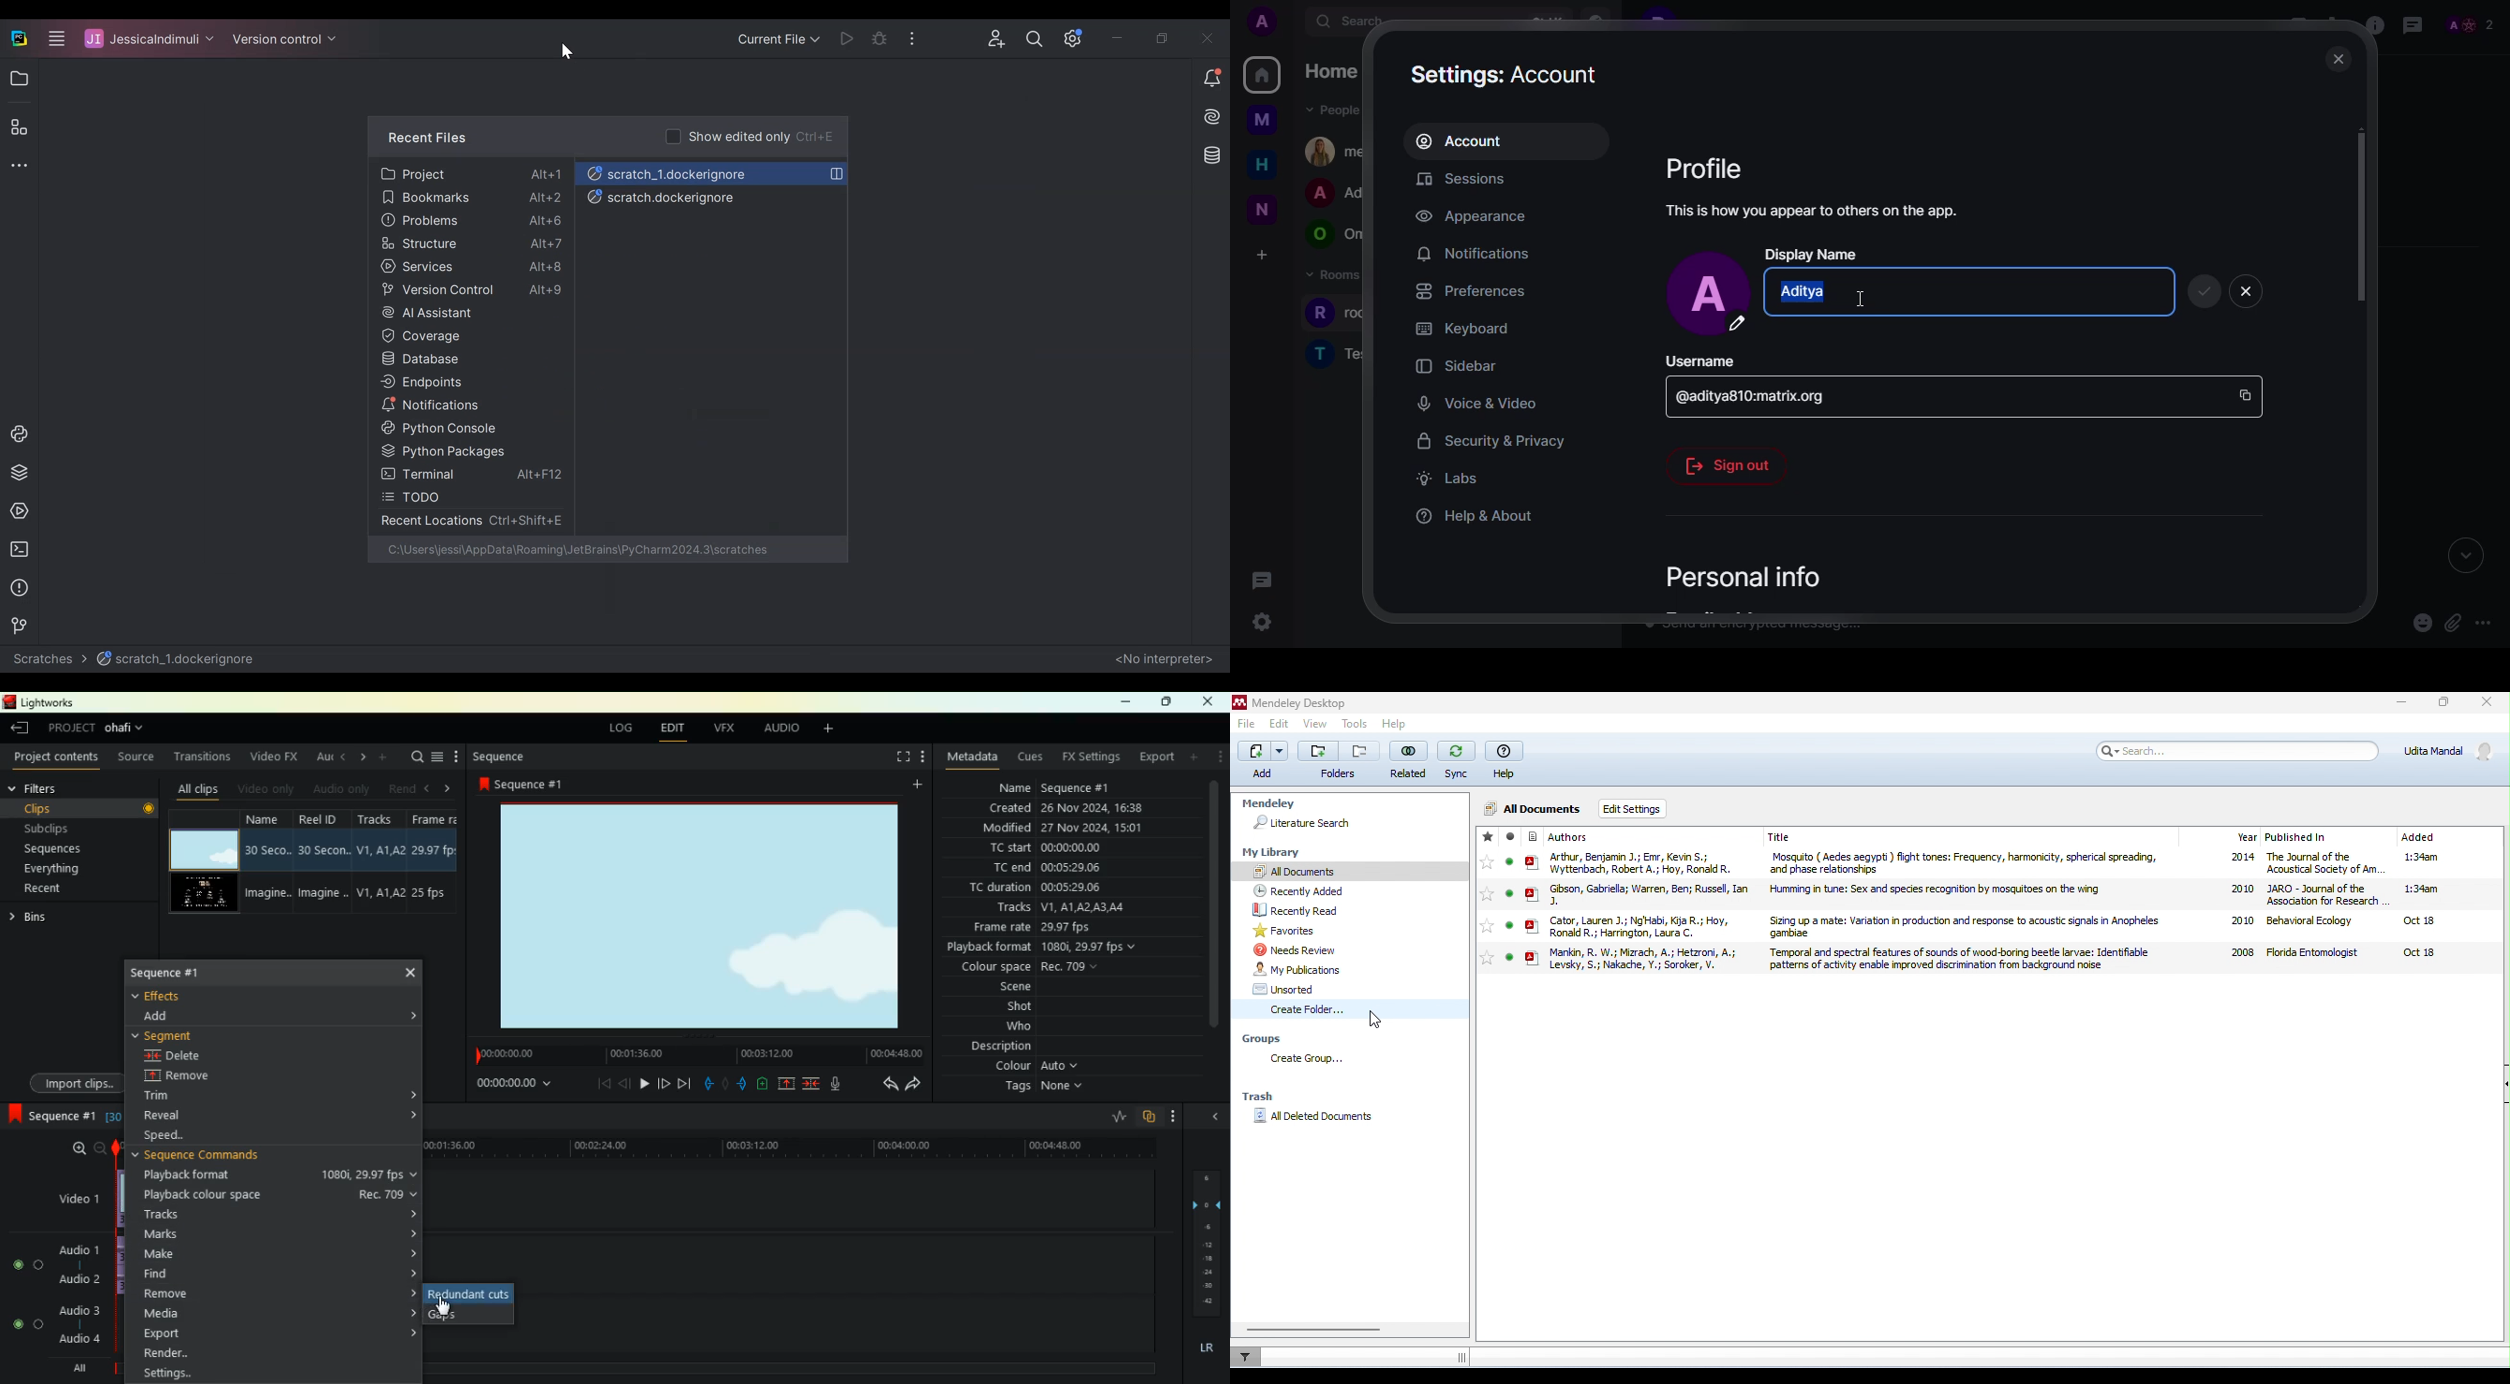 The image size is (2520, 1400). What do you see at coordinates (276, 1356) in the screenshot?
I see `render` at bounding box center [276, 1356].